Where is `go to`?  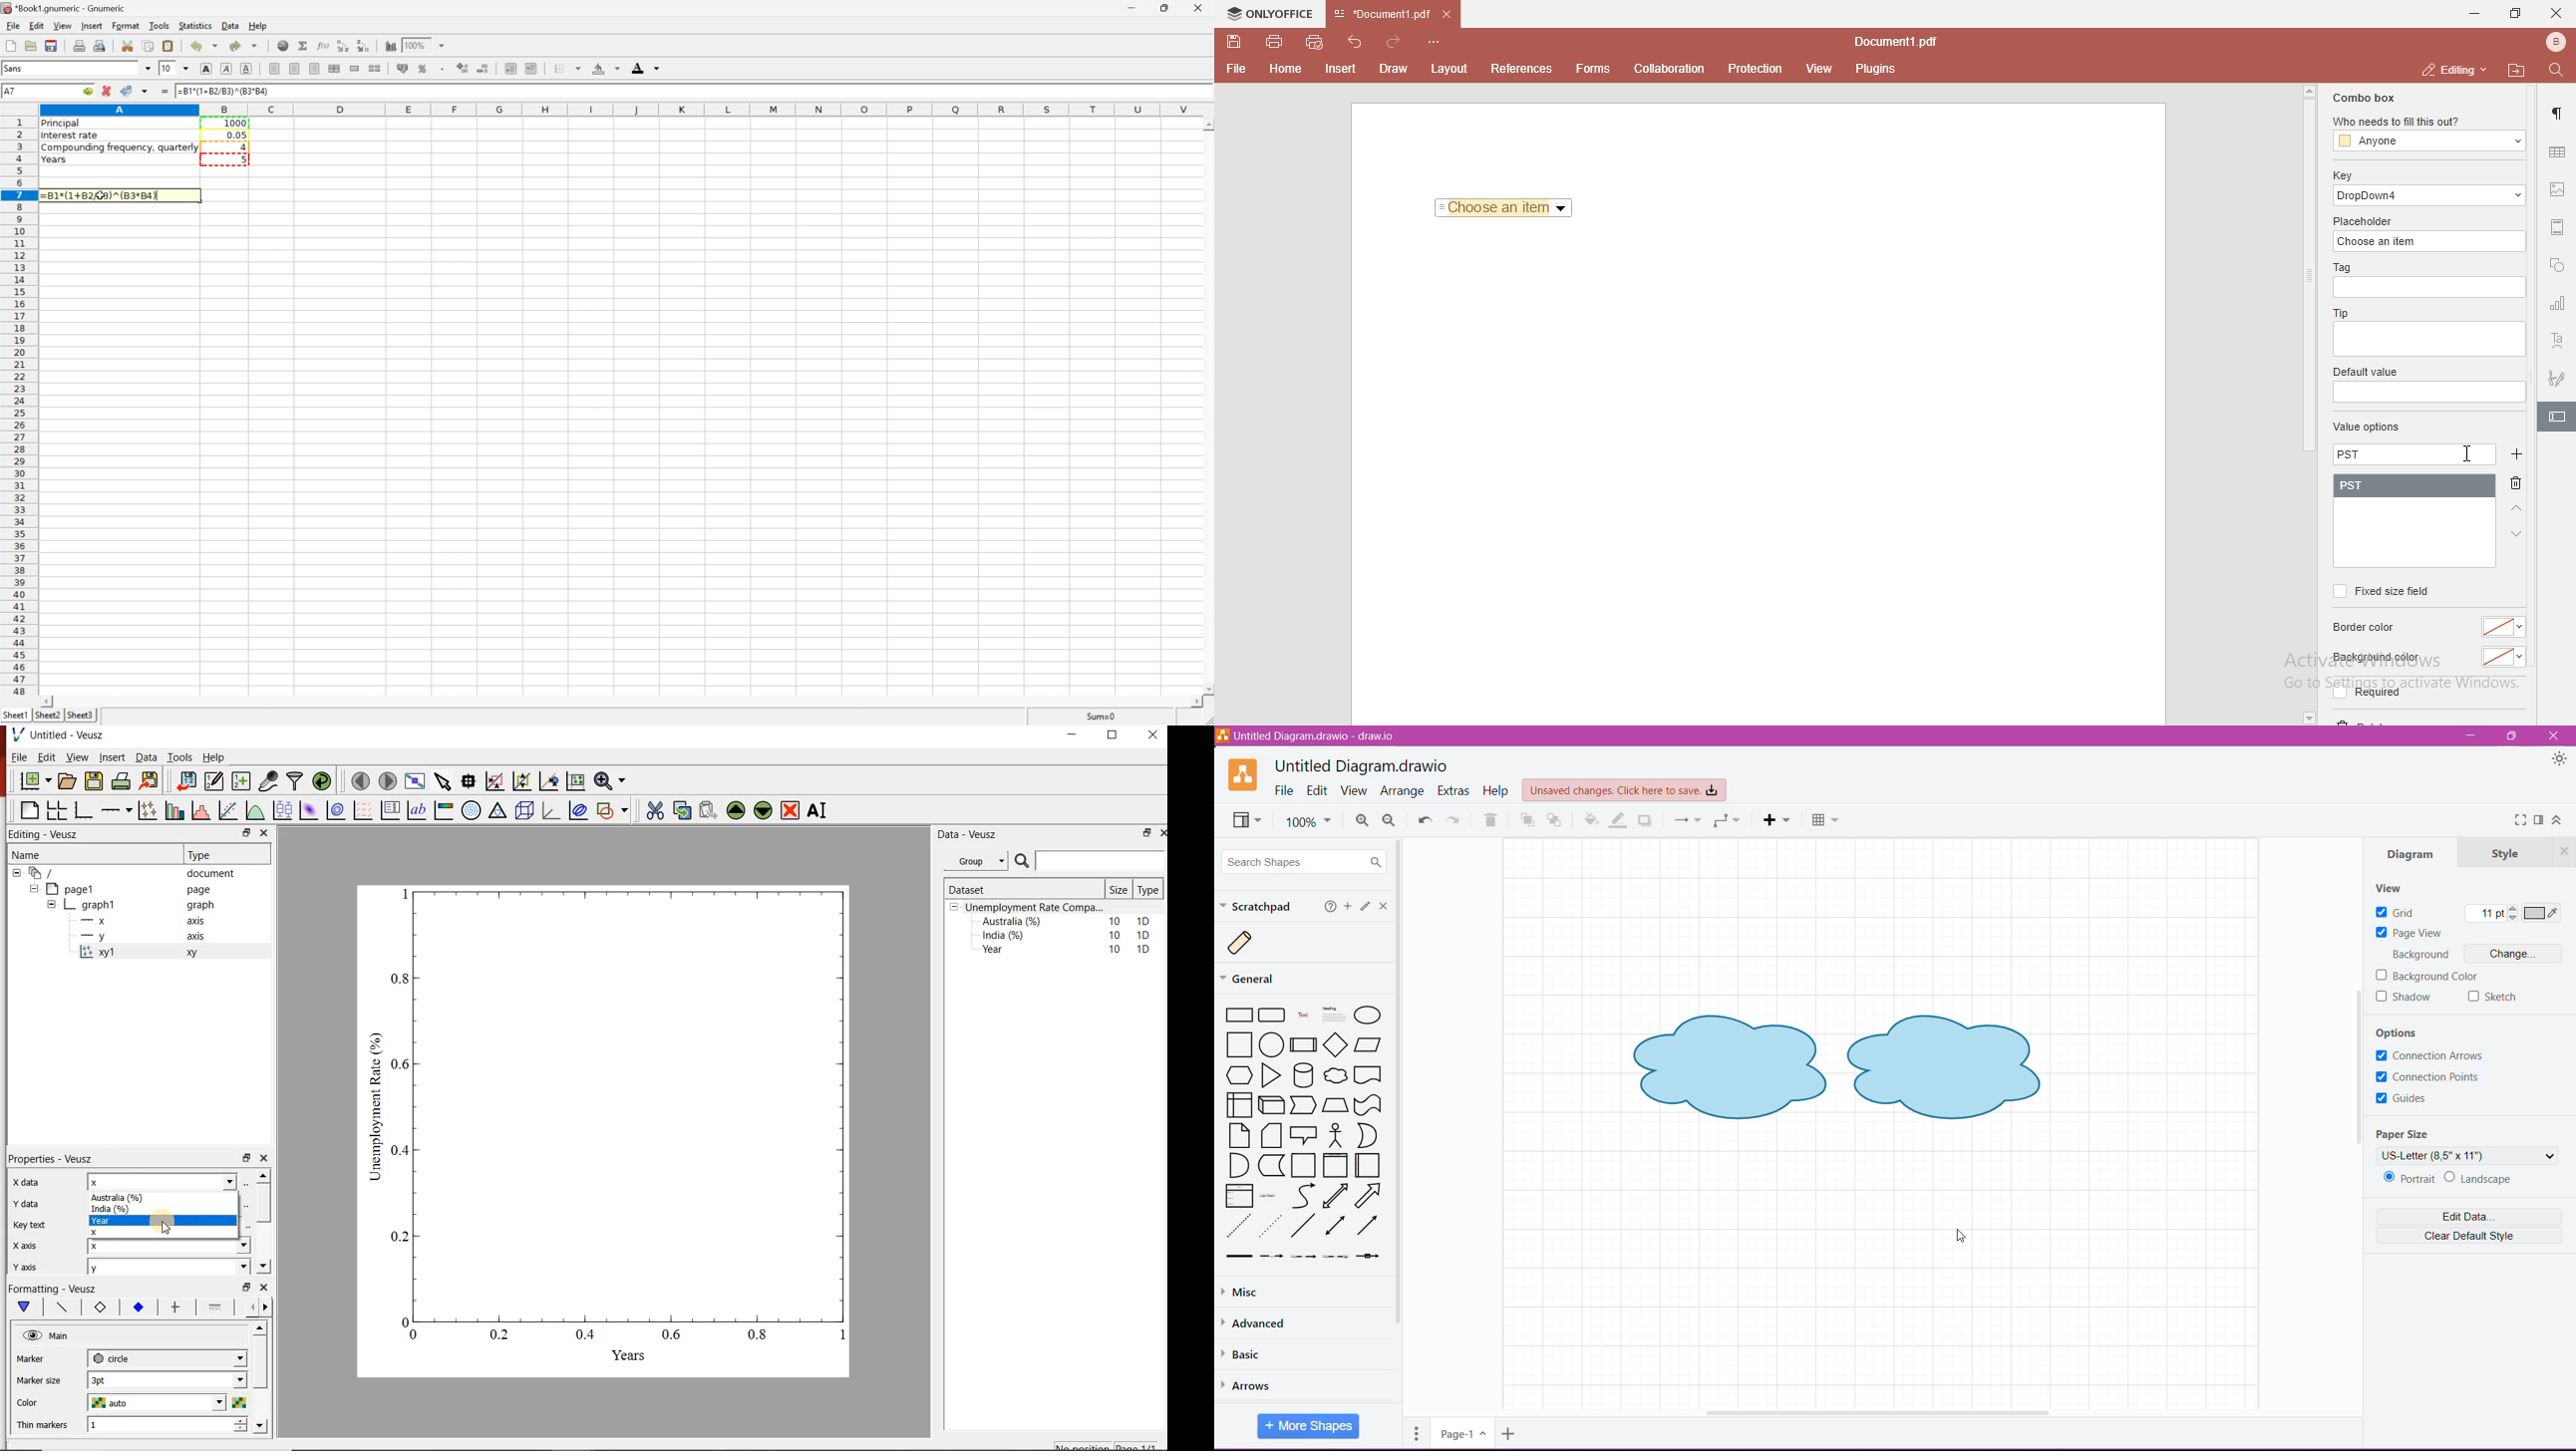
go to is located at coordinates (89, 90).